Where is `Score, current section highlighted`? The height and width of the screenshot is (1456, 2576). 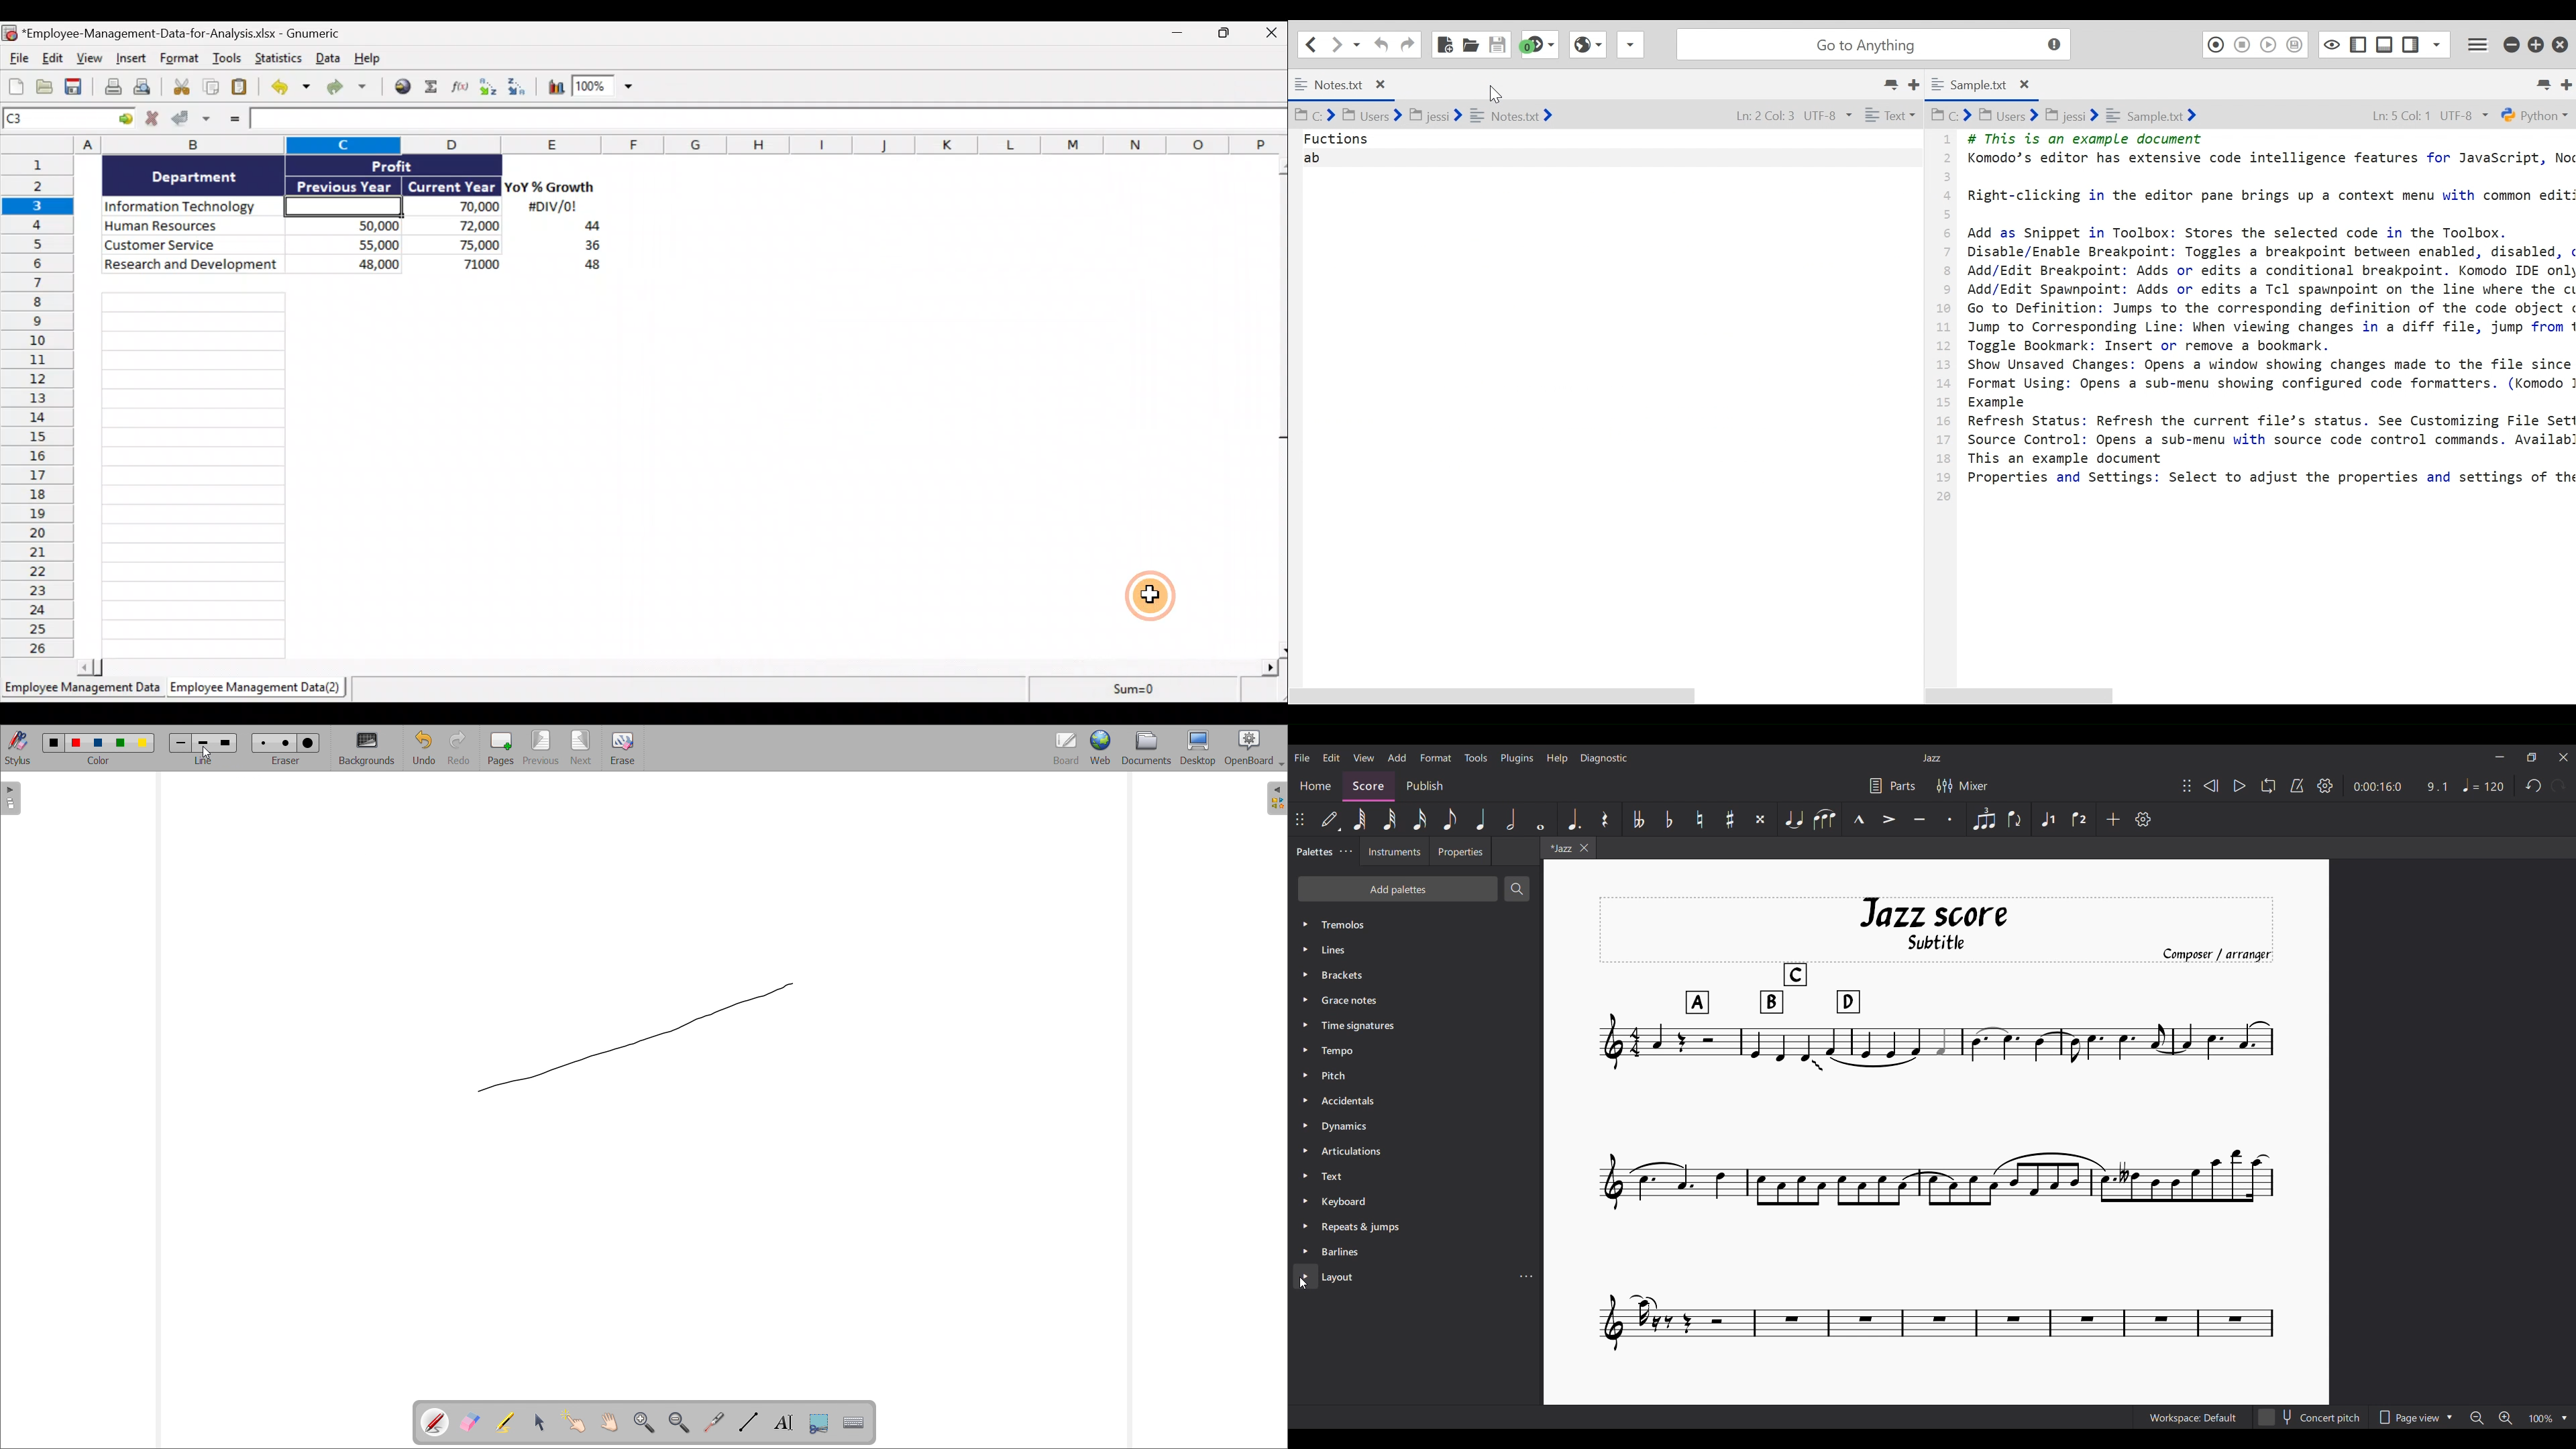 Score, current section highlighted is located at coordinates (1368, 786).